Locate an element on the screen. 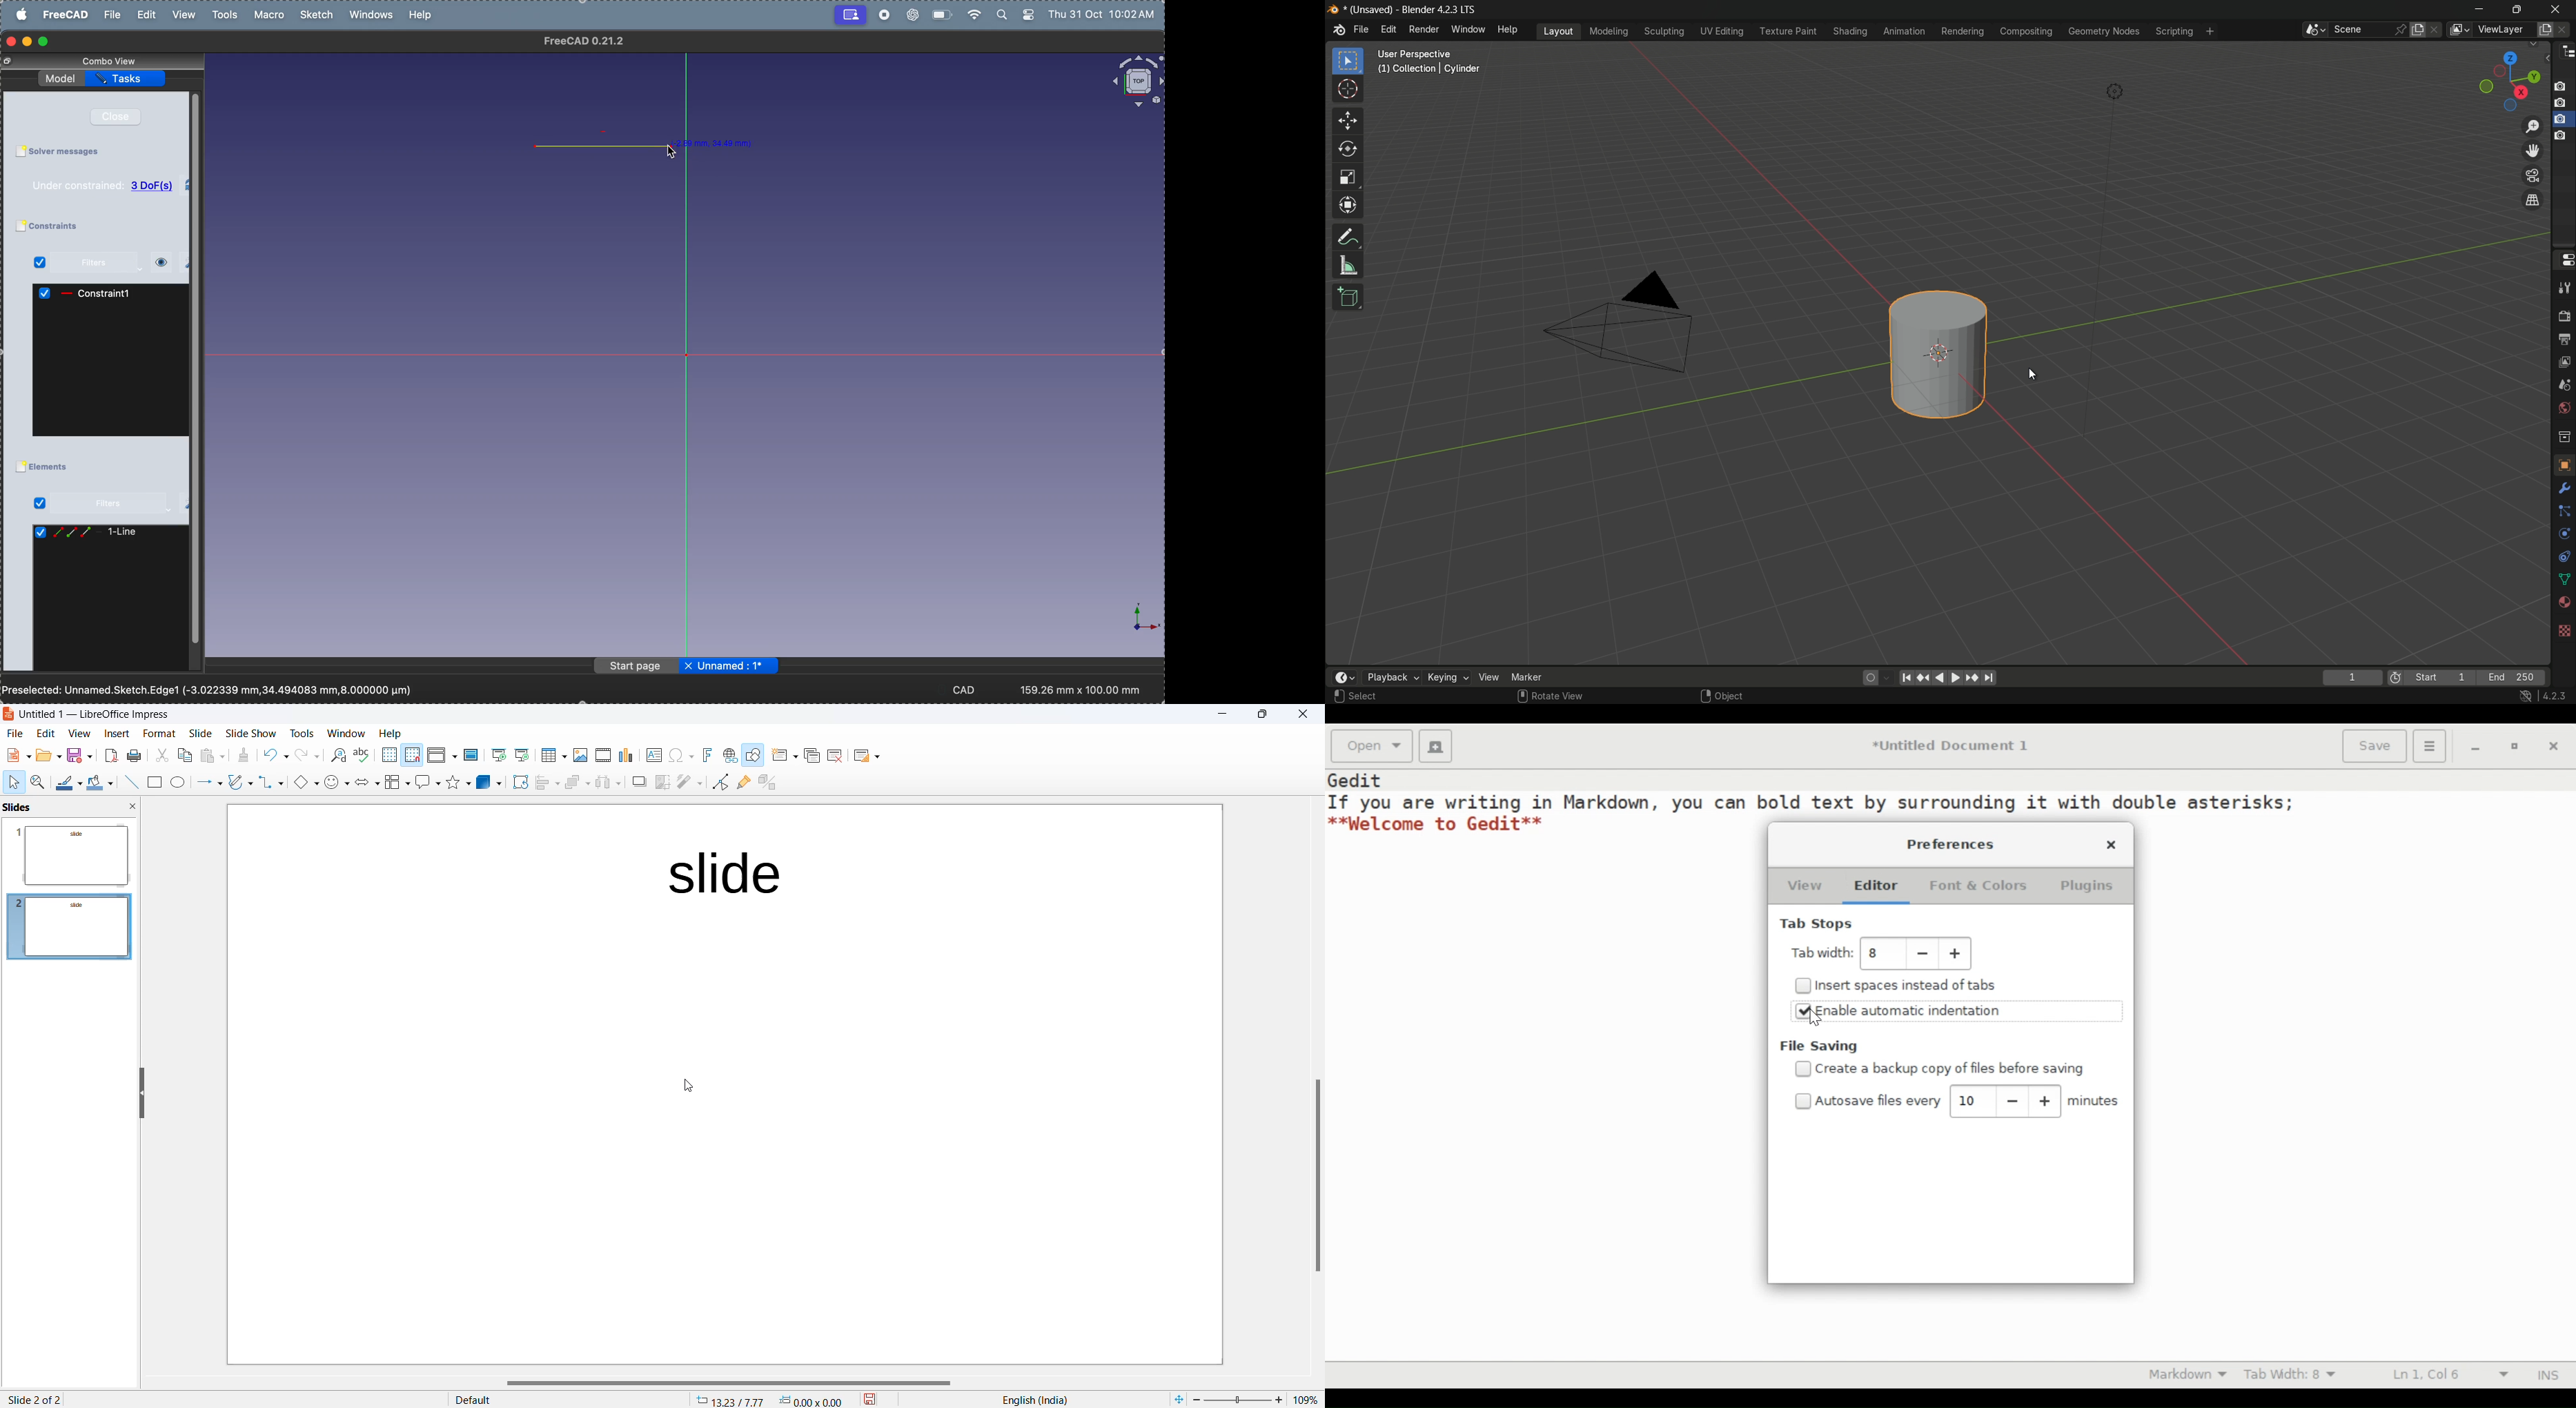 The height and width of the screenshot is (1428, 2576). Redo is located at coordinates (308, 755).